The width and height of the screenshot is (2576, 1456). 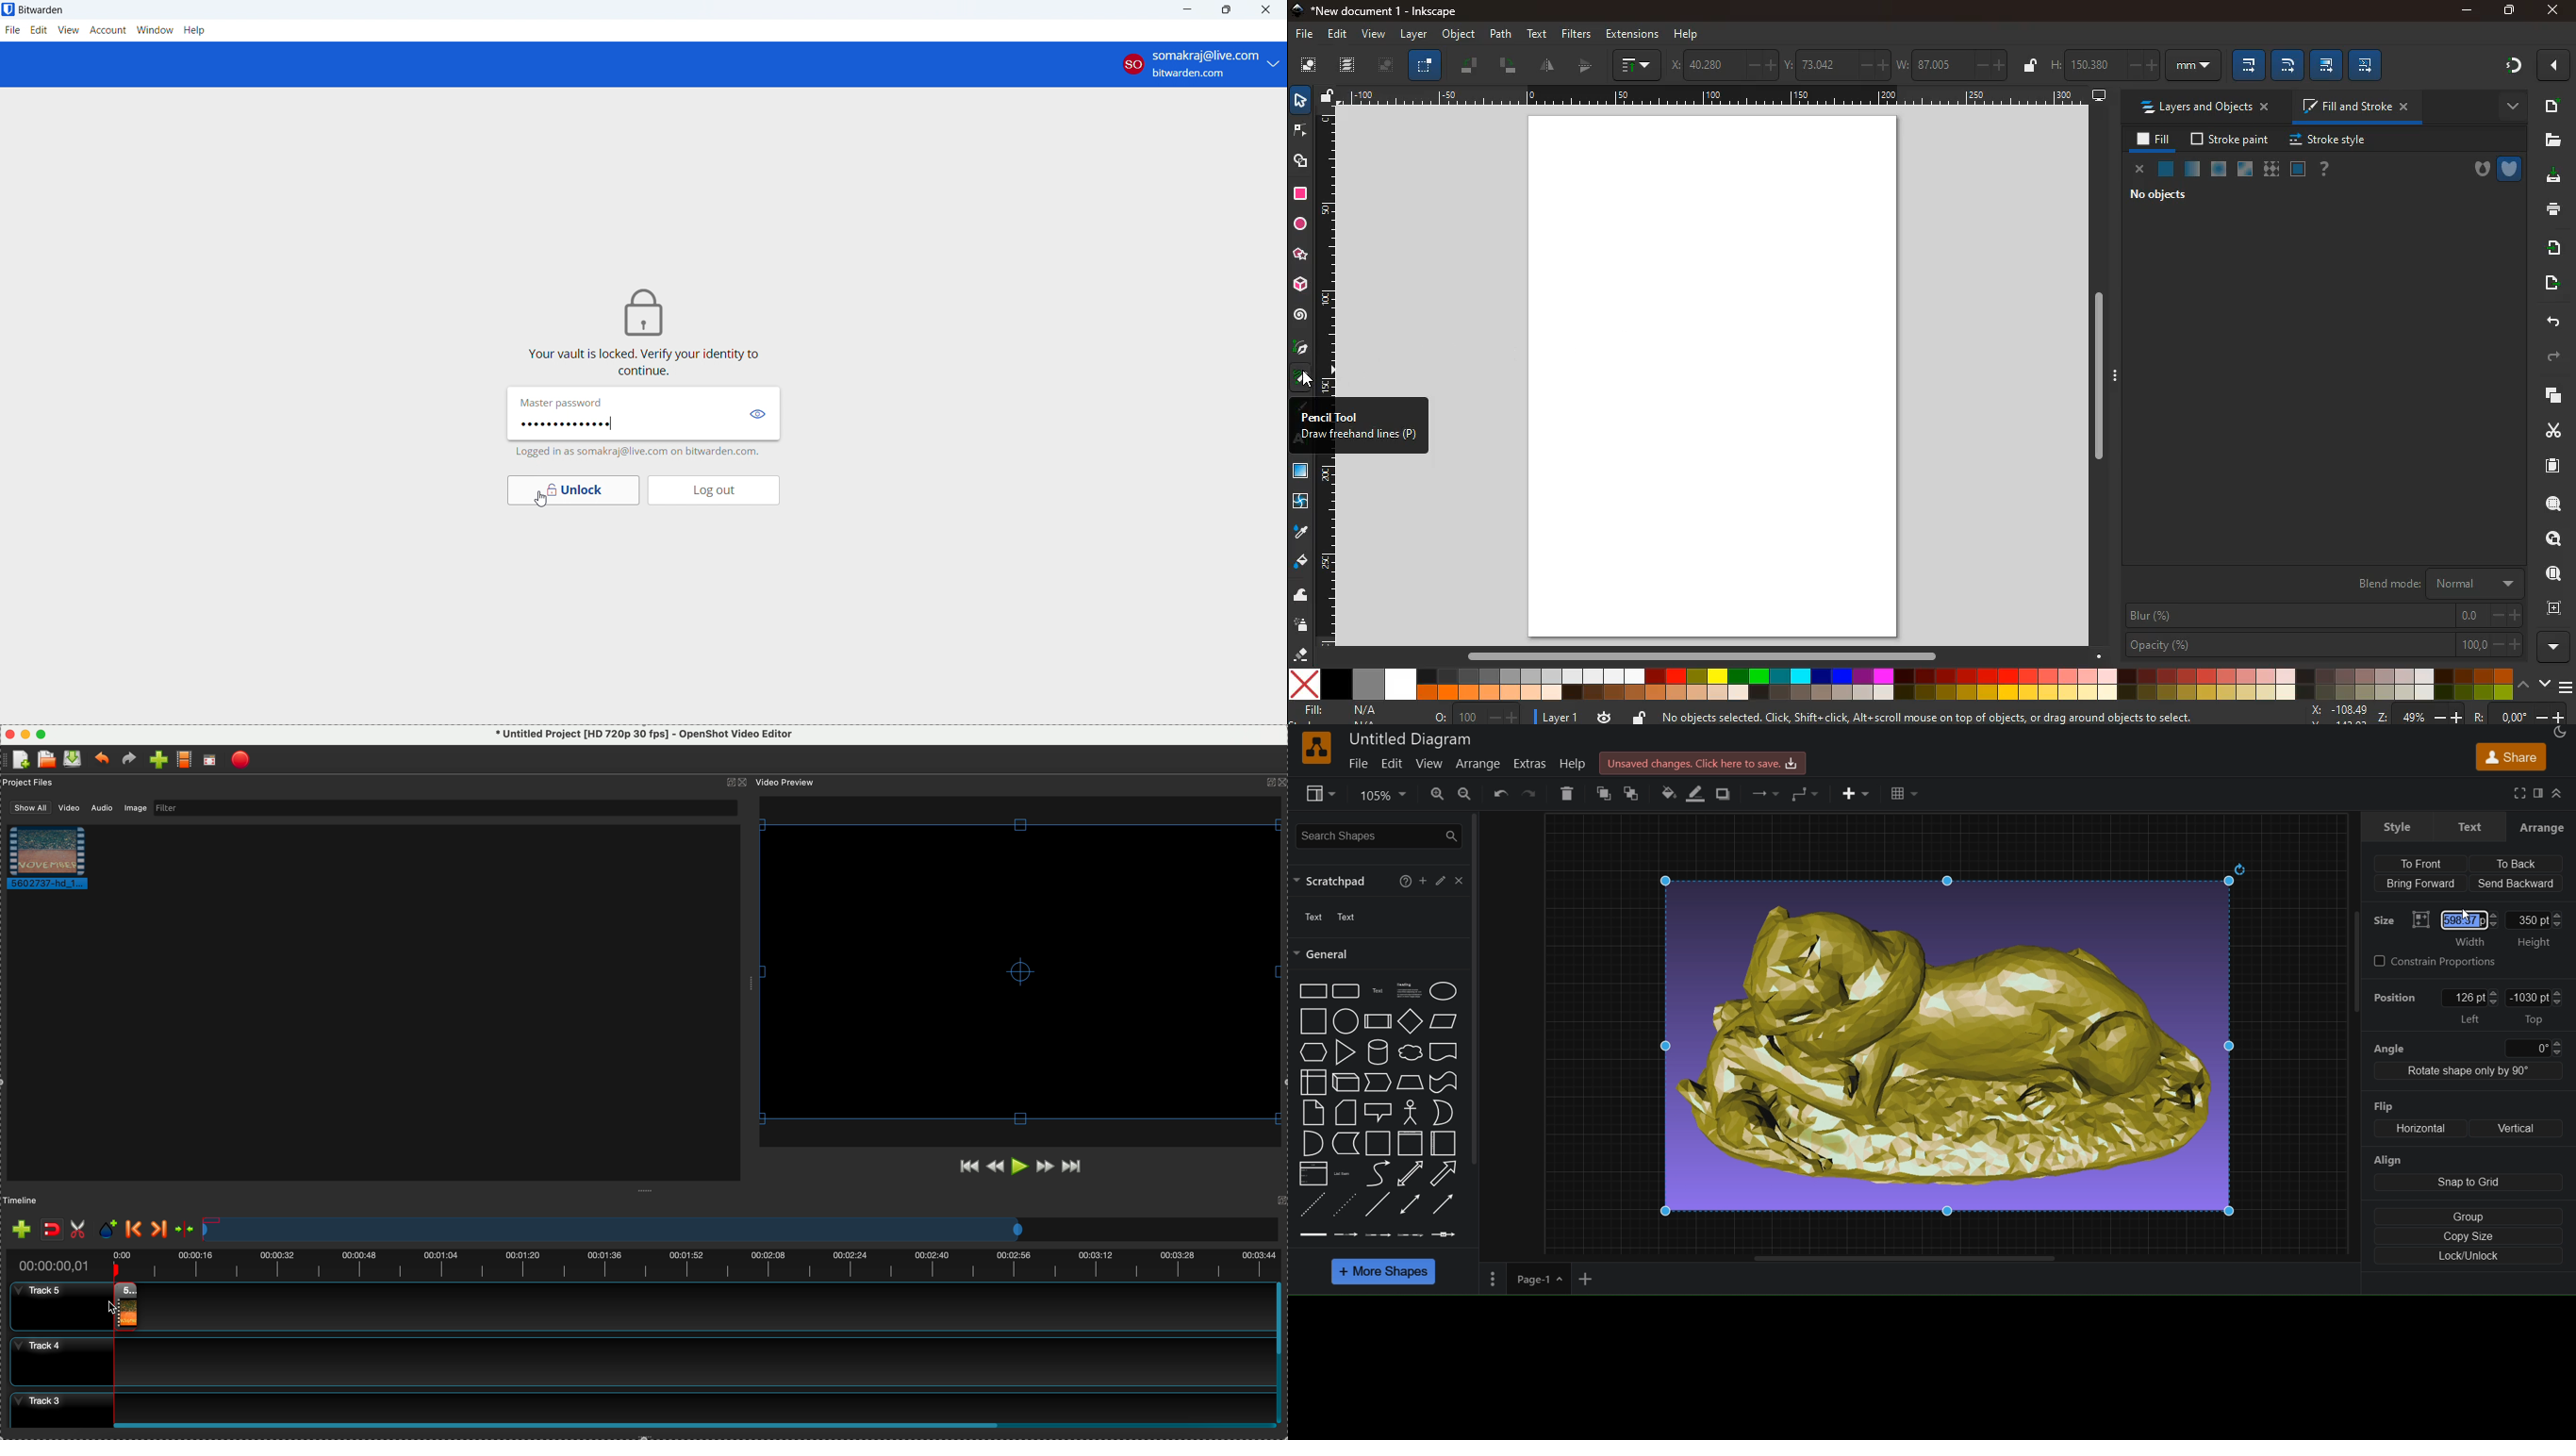 What do you see at coordinates (1540, 1280) in the screenshot?
I see `page 1` at bounding box center [1540, 1280].